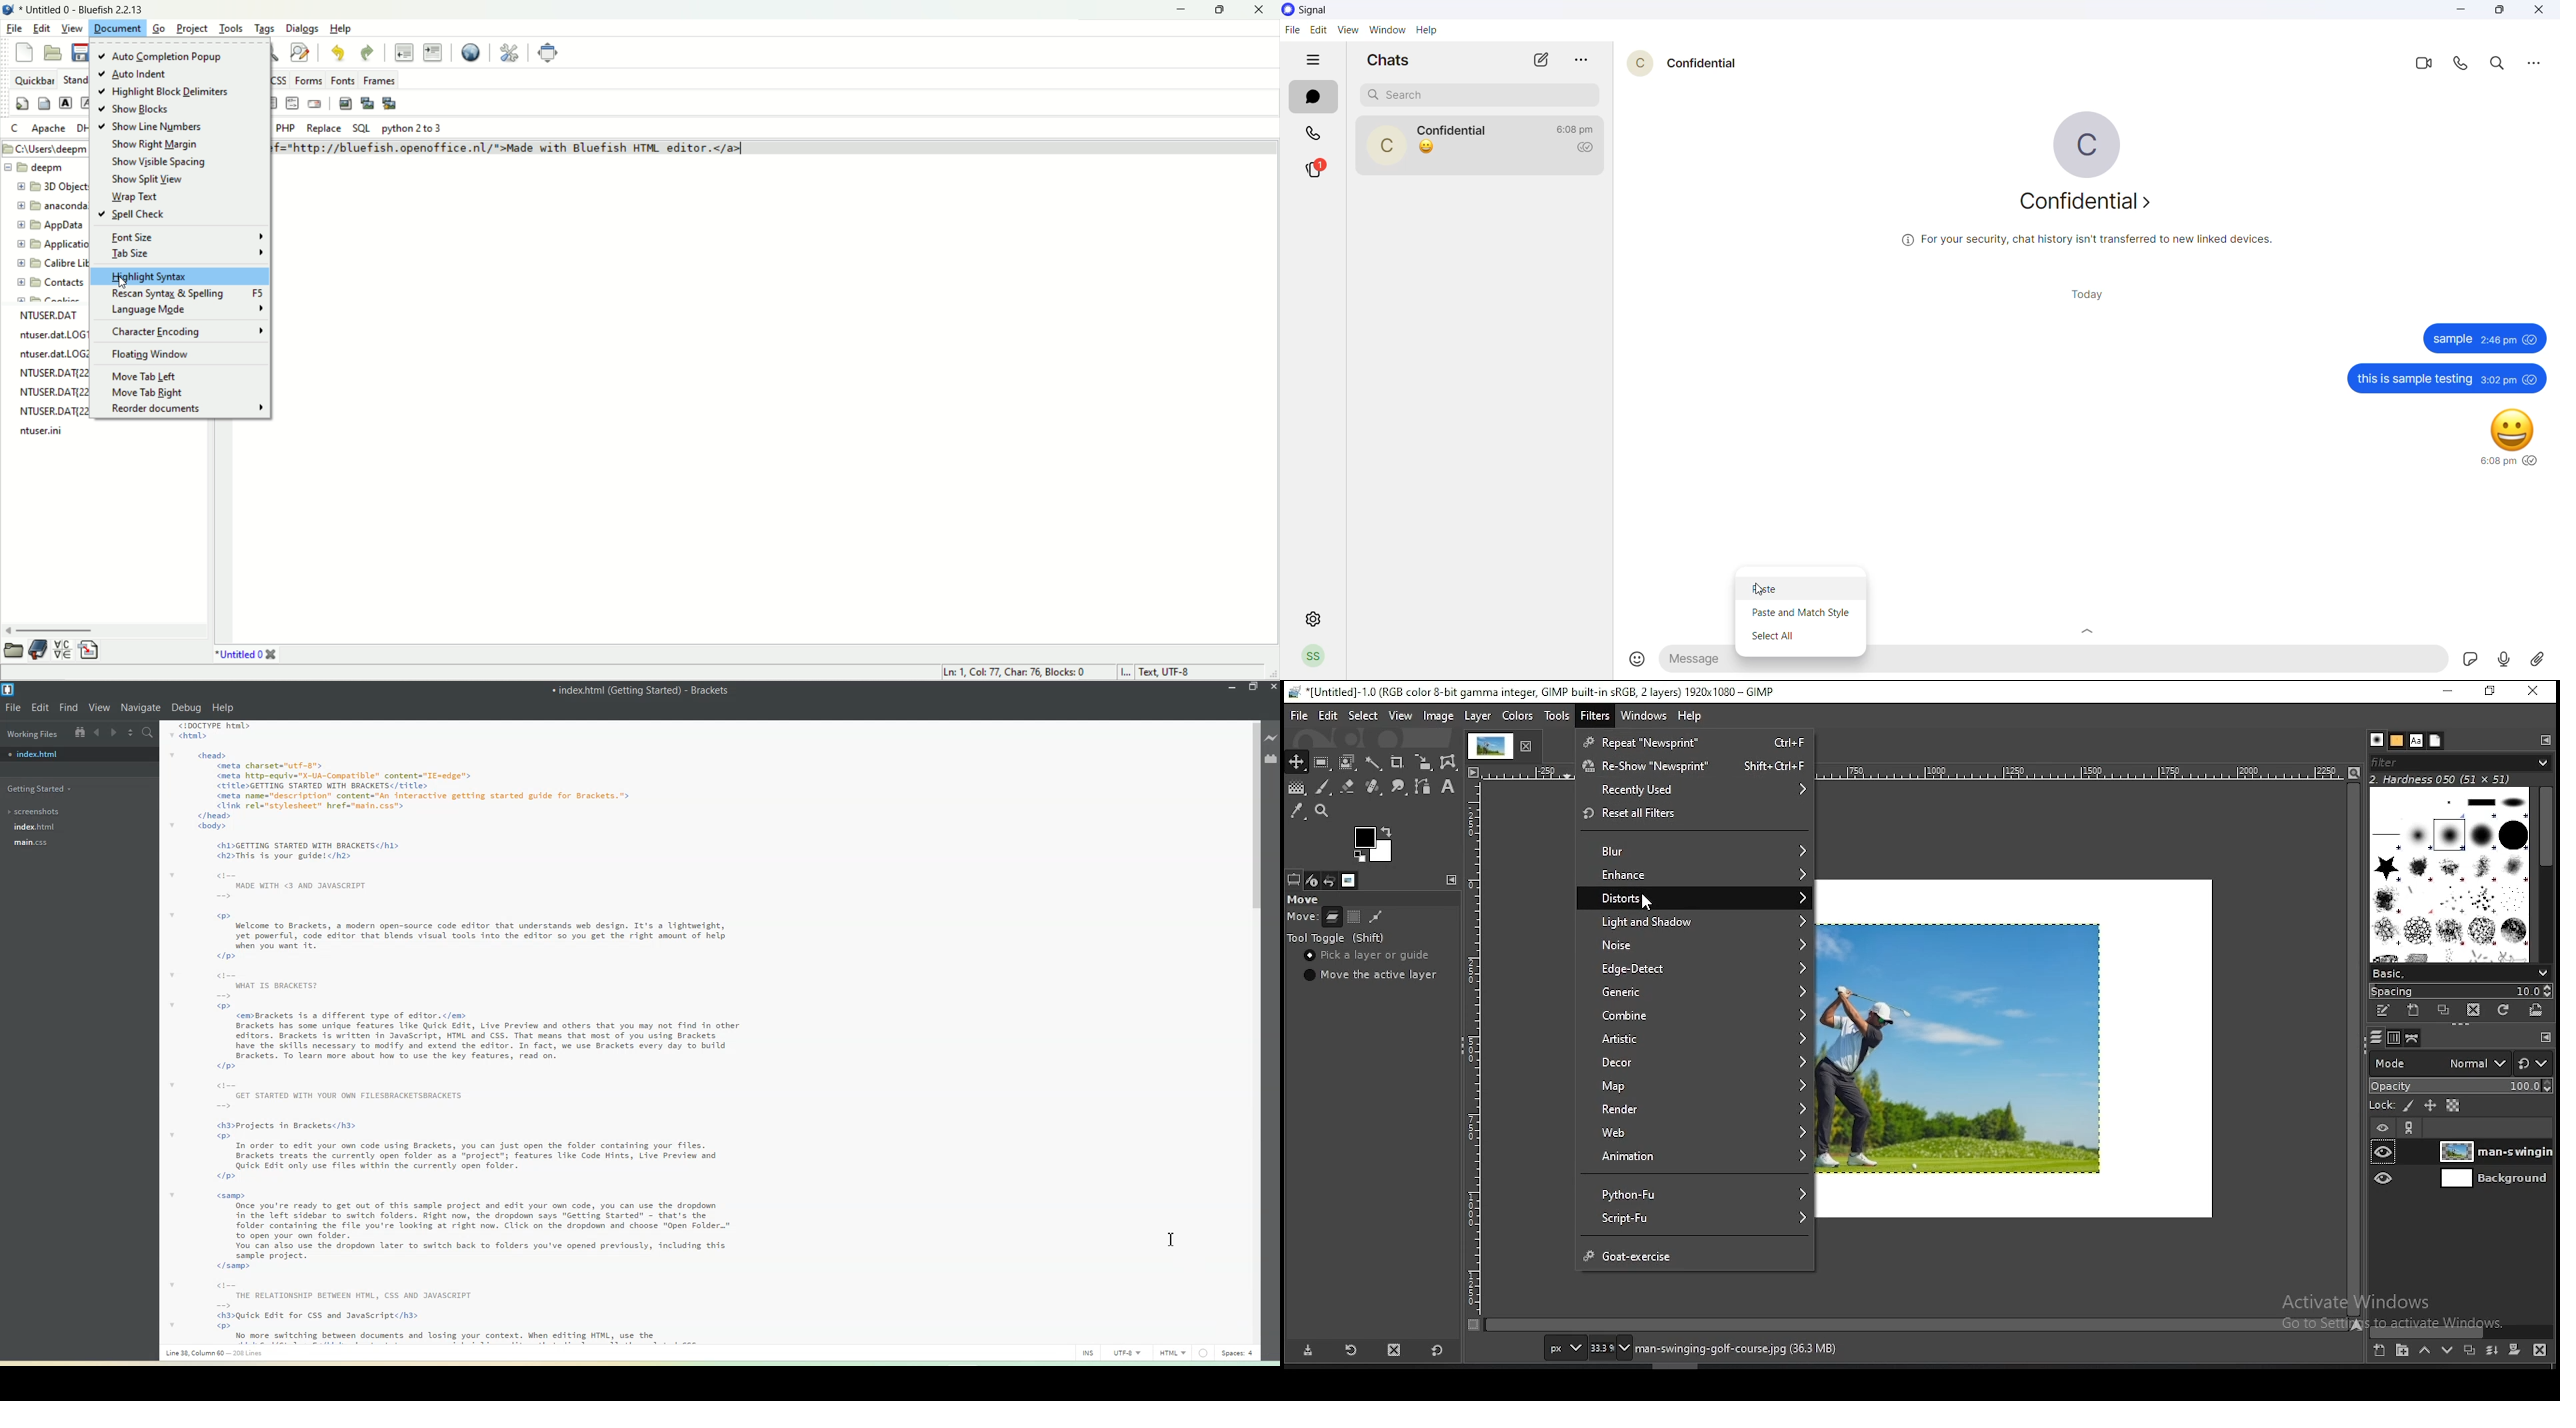  What do you see at coordinates (2406, 1106) in the screenshot?
I see `lock pixels` at bounding box center [2406, 1106].